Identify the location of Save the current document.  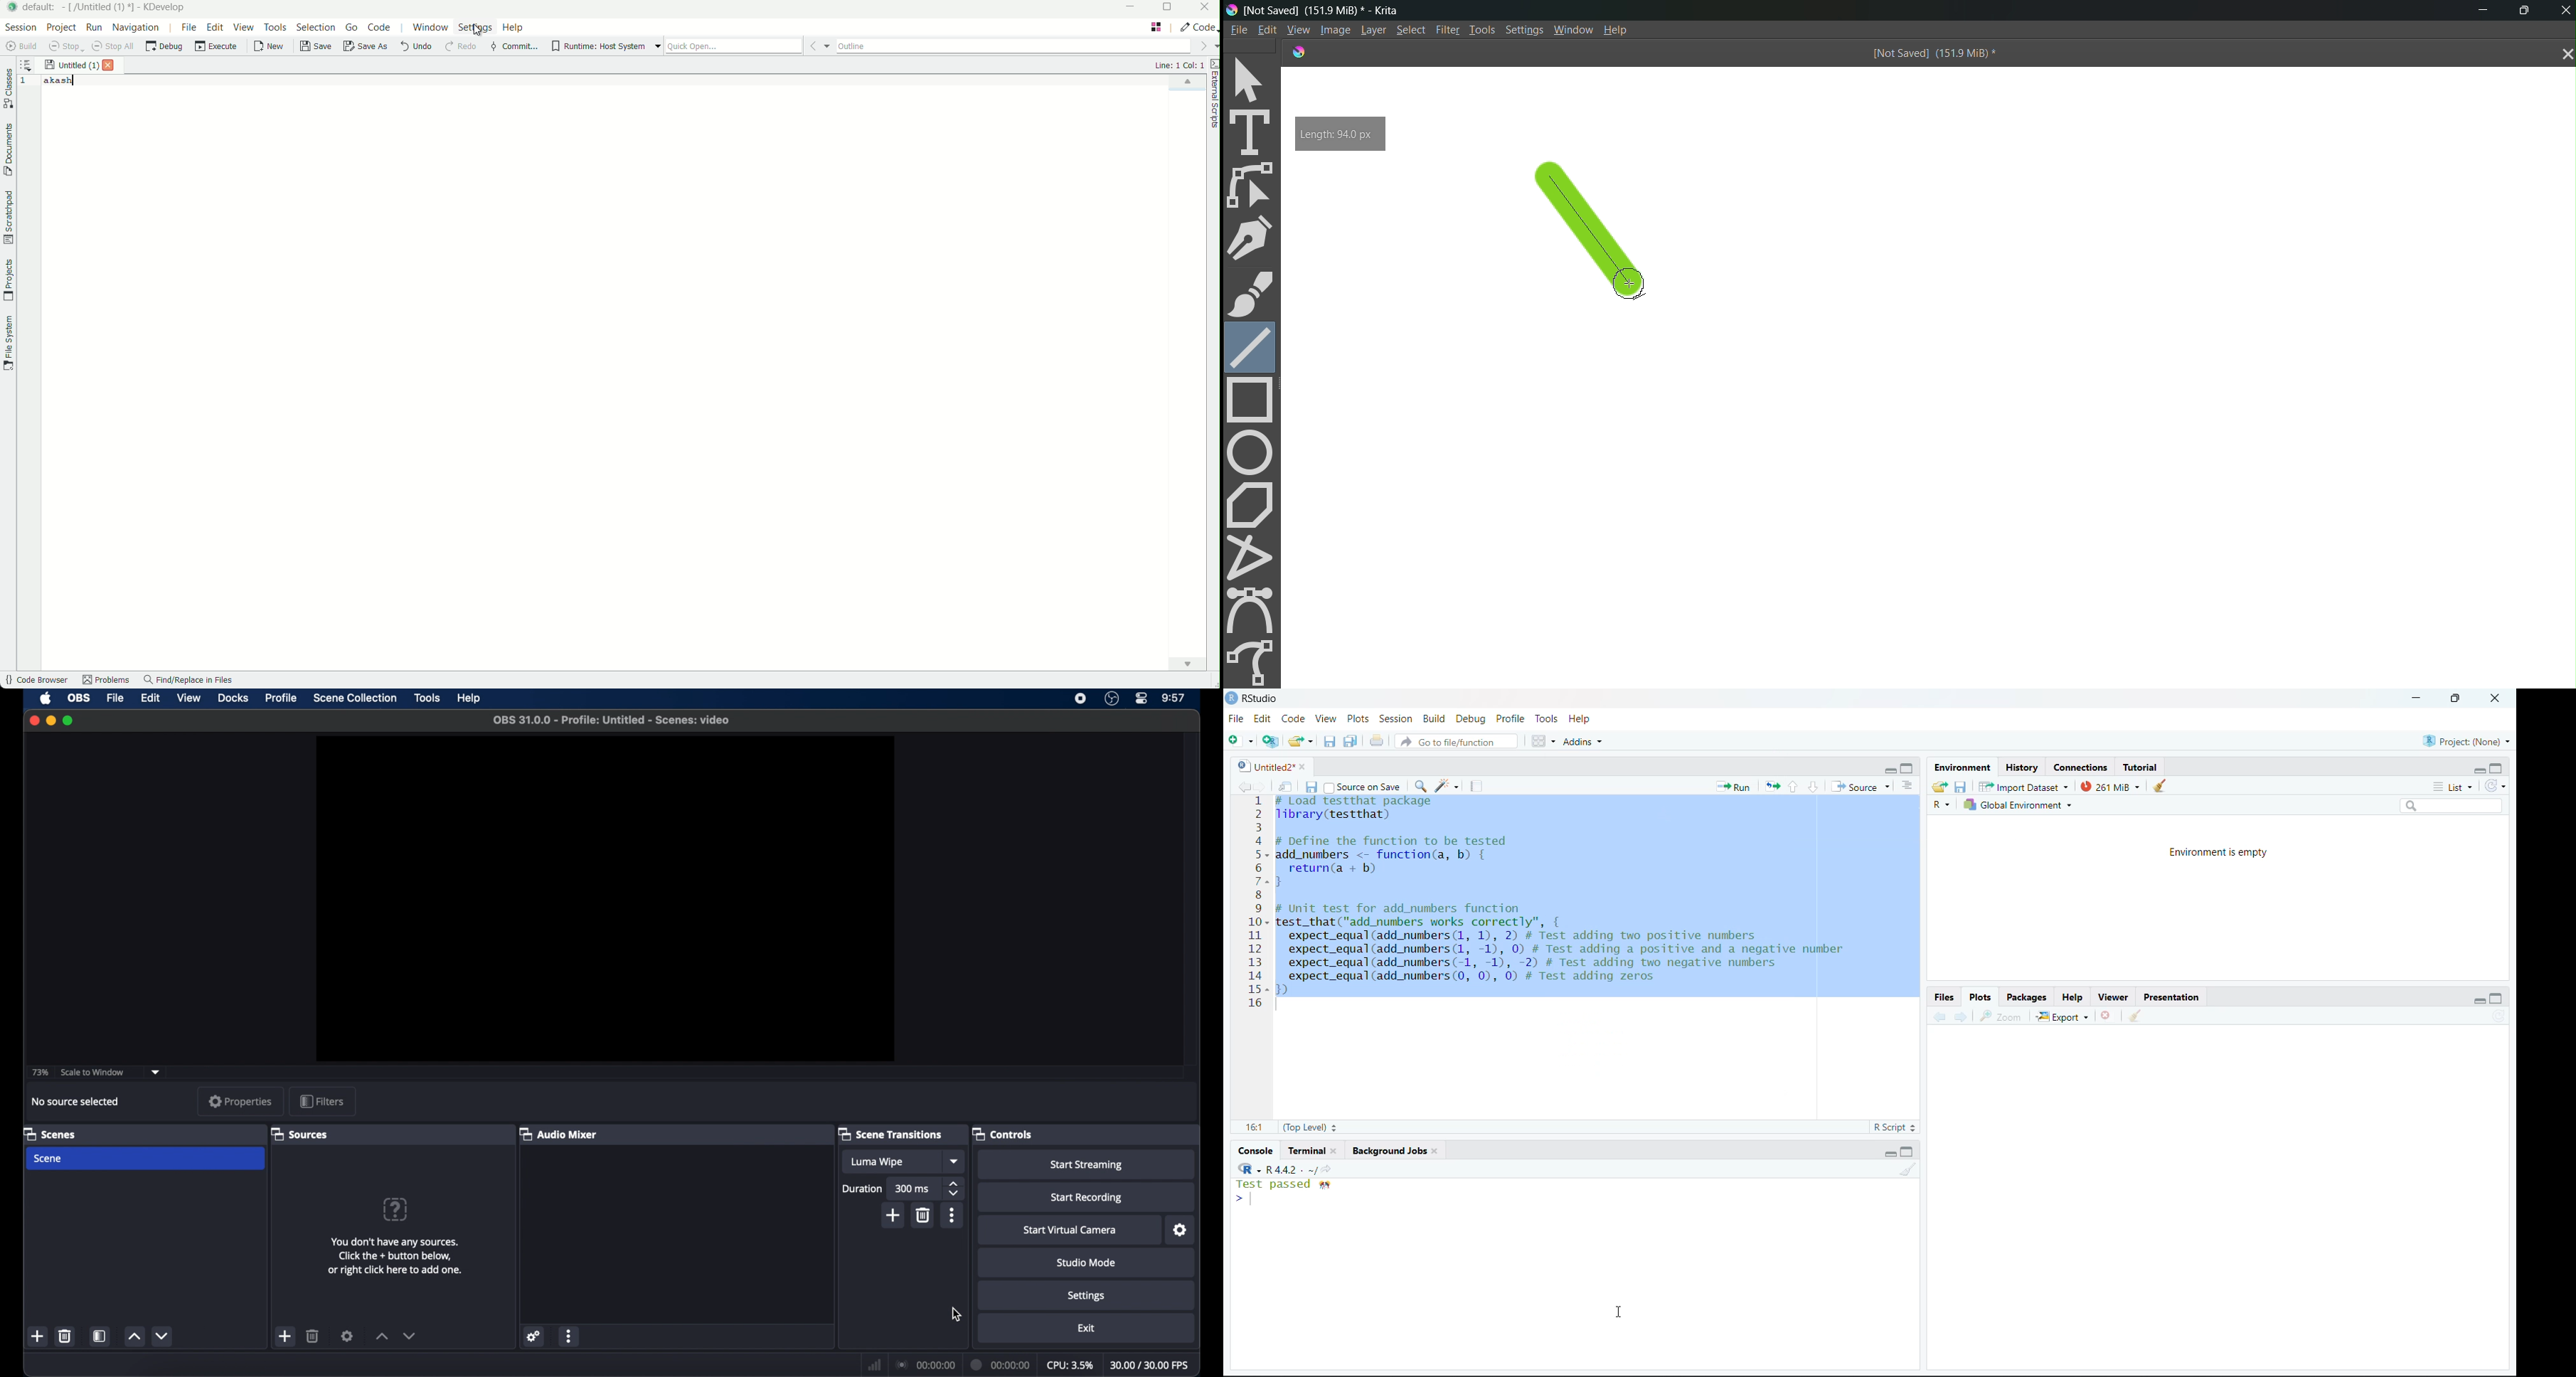
(1329, 741).